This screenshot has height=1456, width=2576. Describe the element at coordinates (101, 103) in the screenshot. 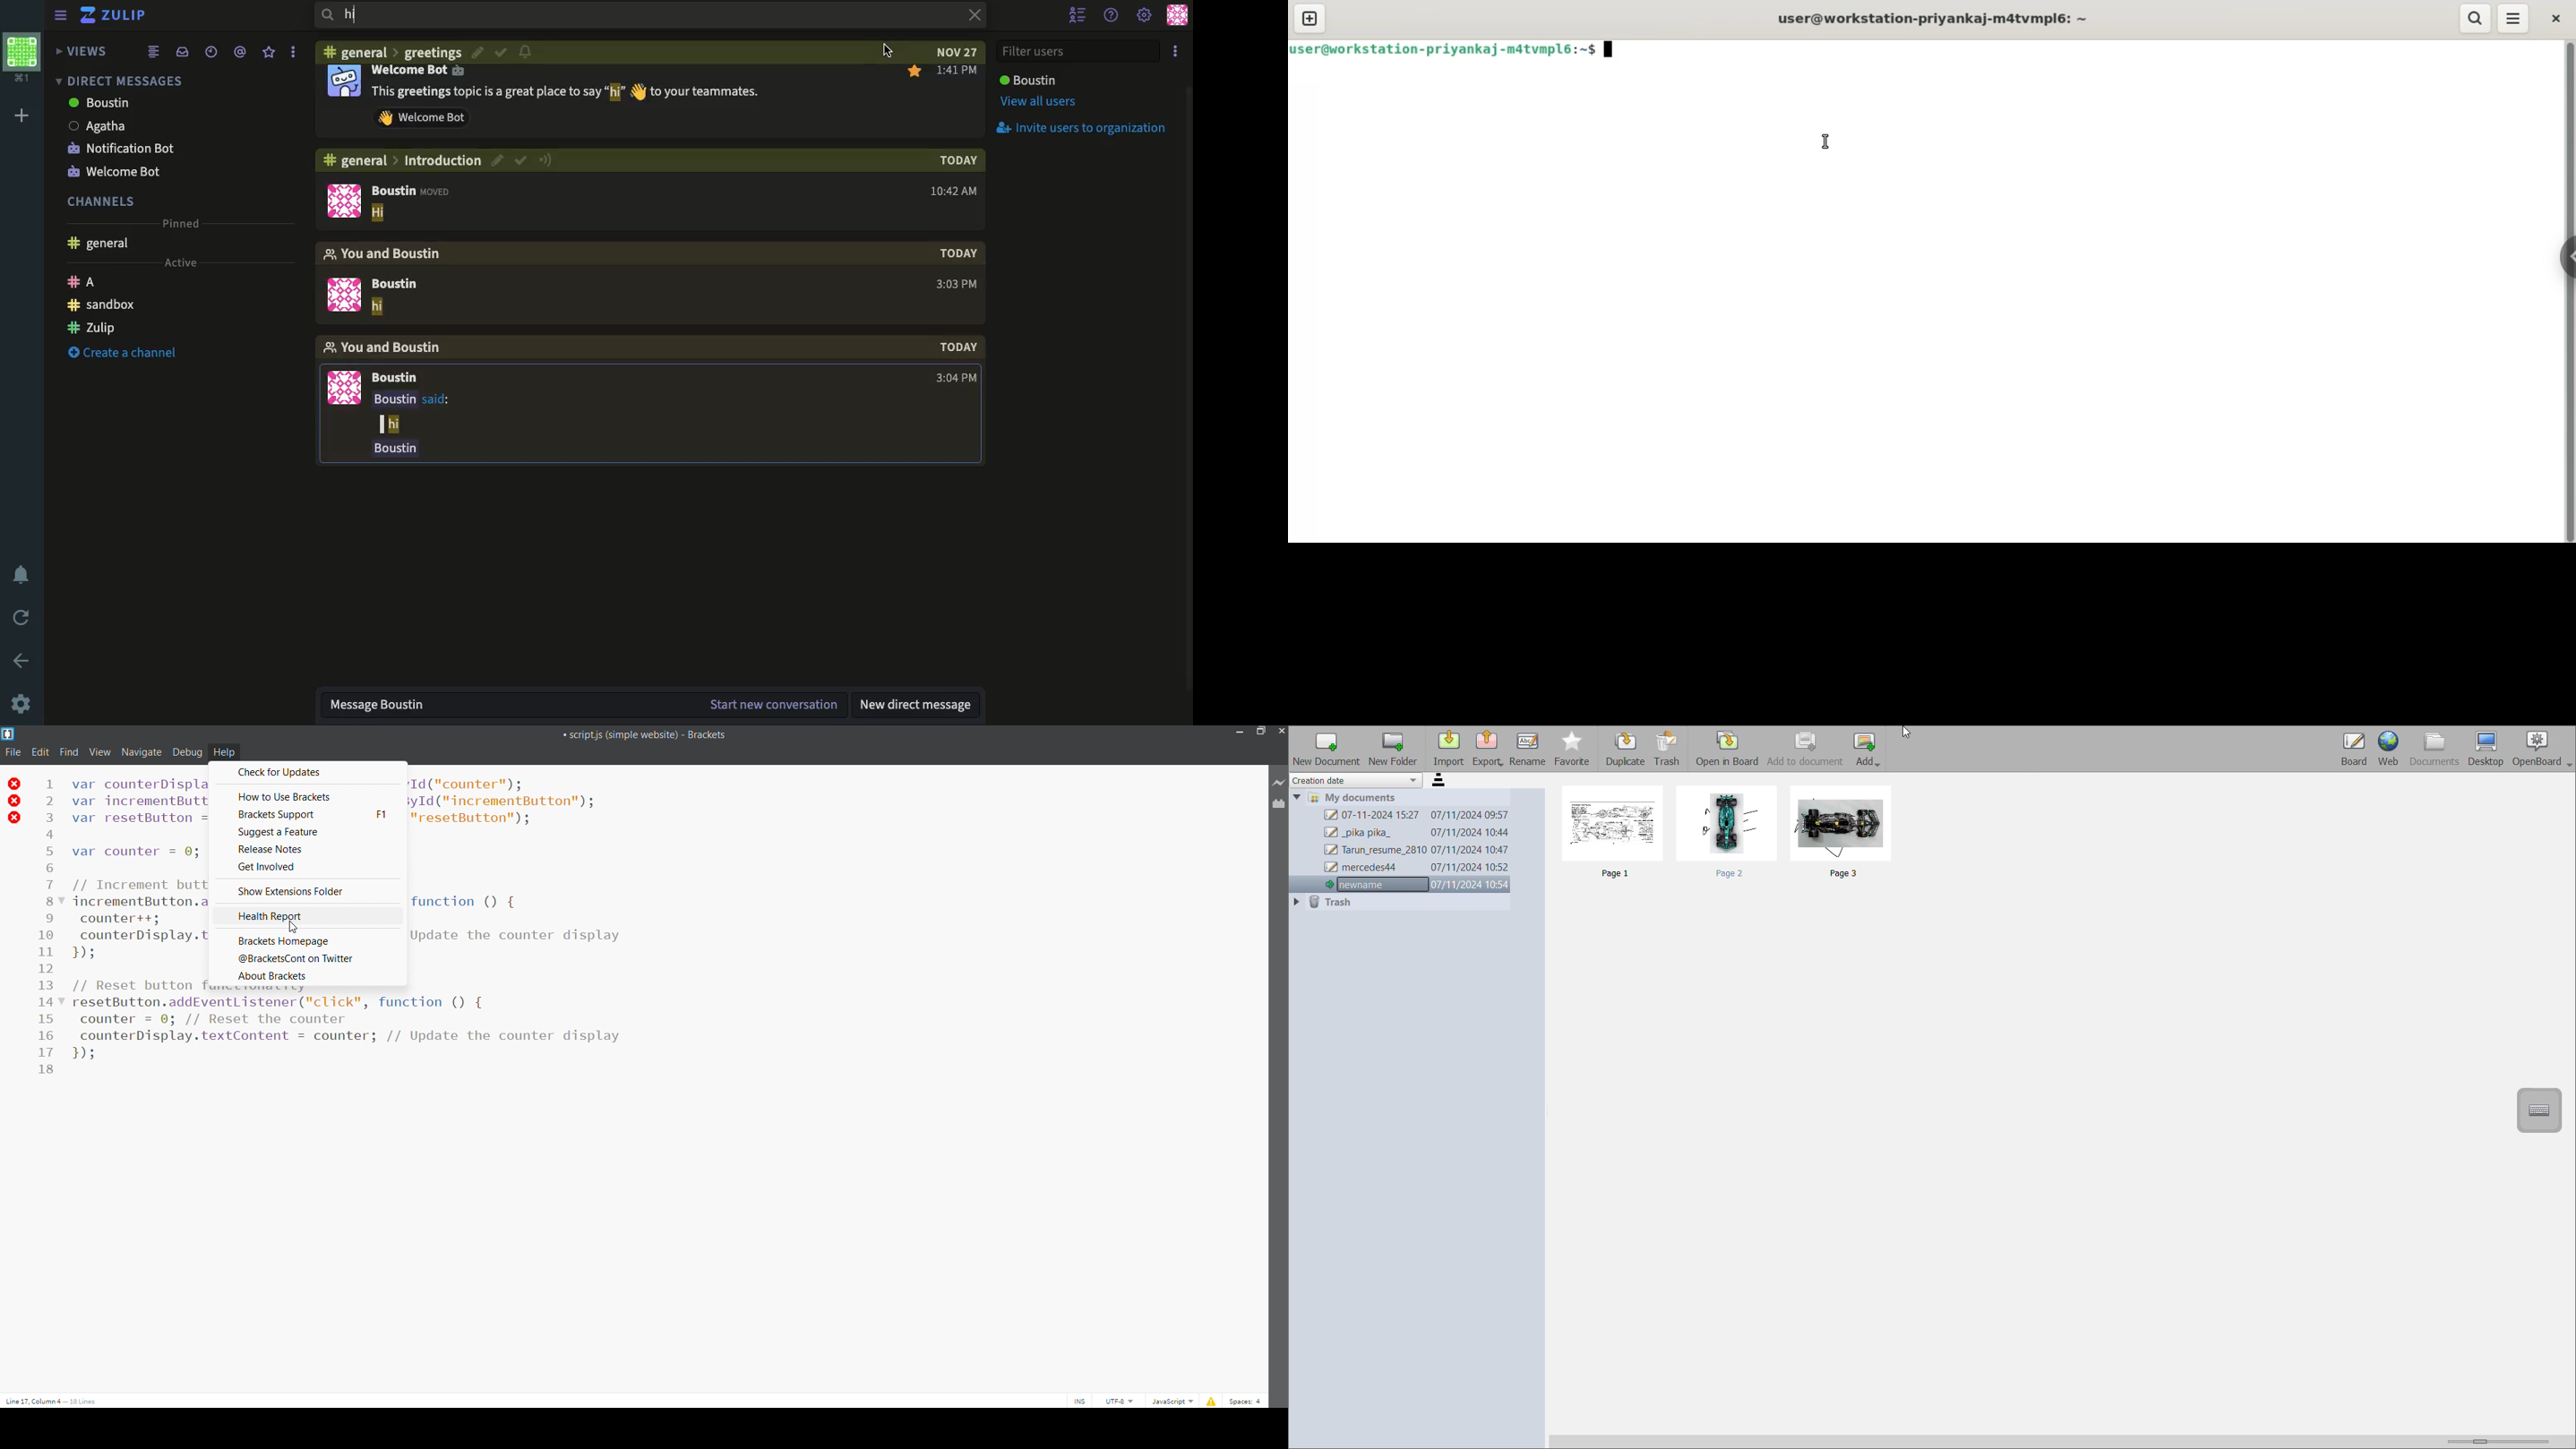

I see `boustin` at that location.